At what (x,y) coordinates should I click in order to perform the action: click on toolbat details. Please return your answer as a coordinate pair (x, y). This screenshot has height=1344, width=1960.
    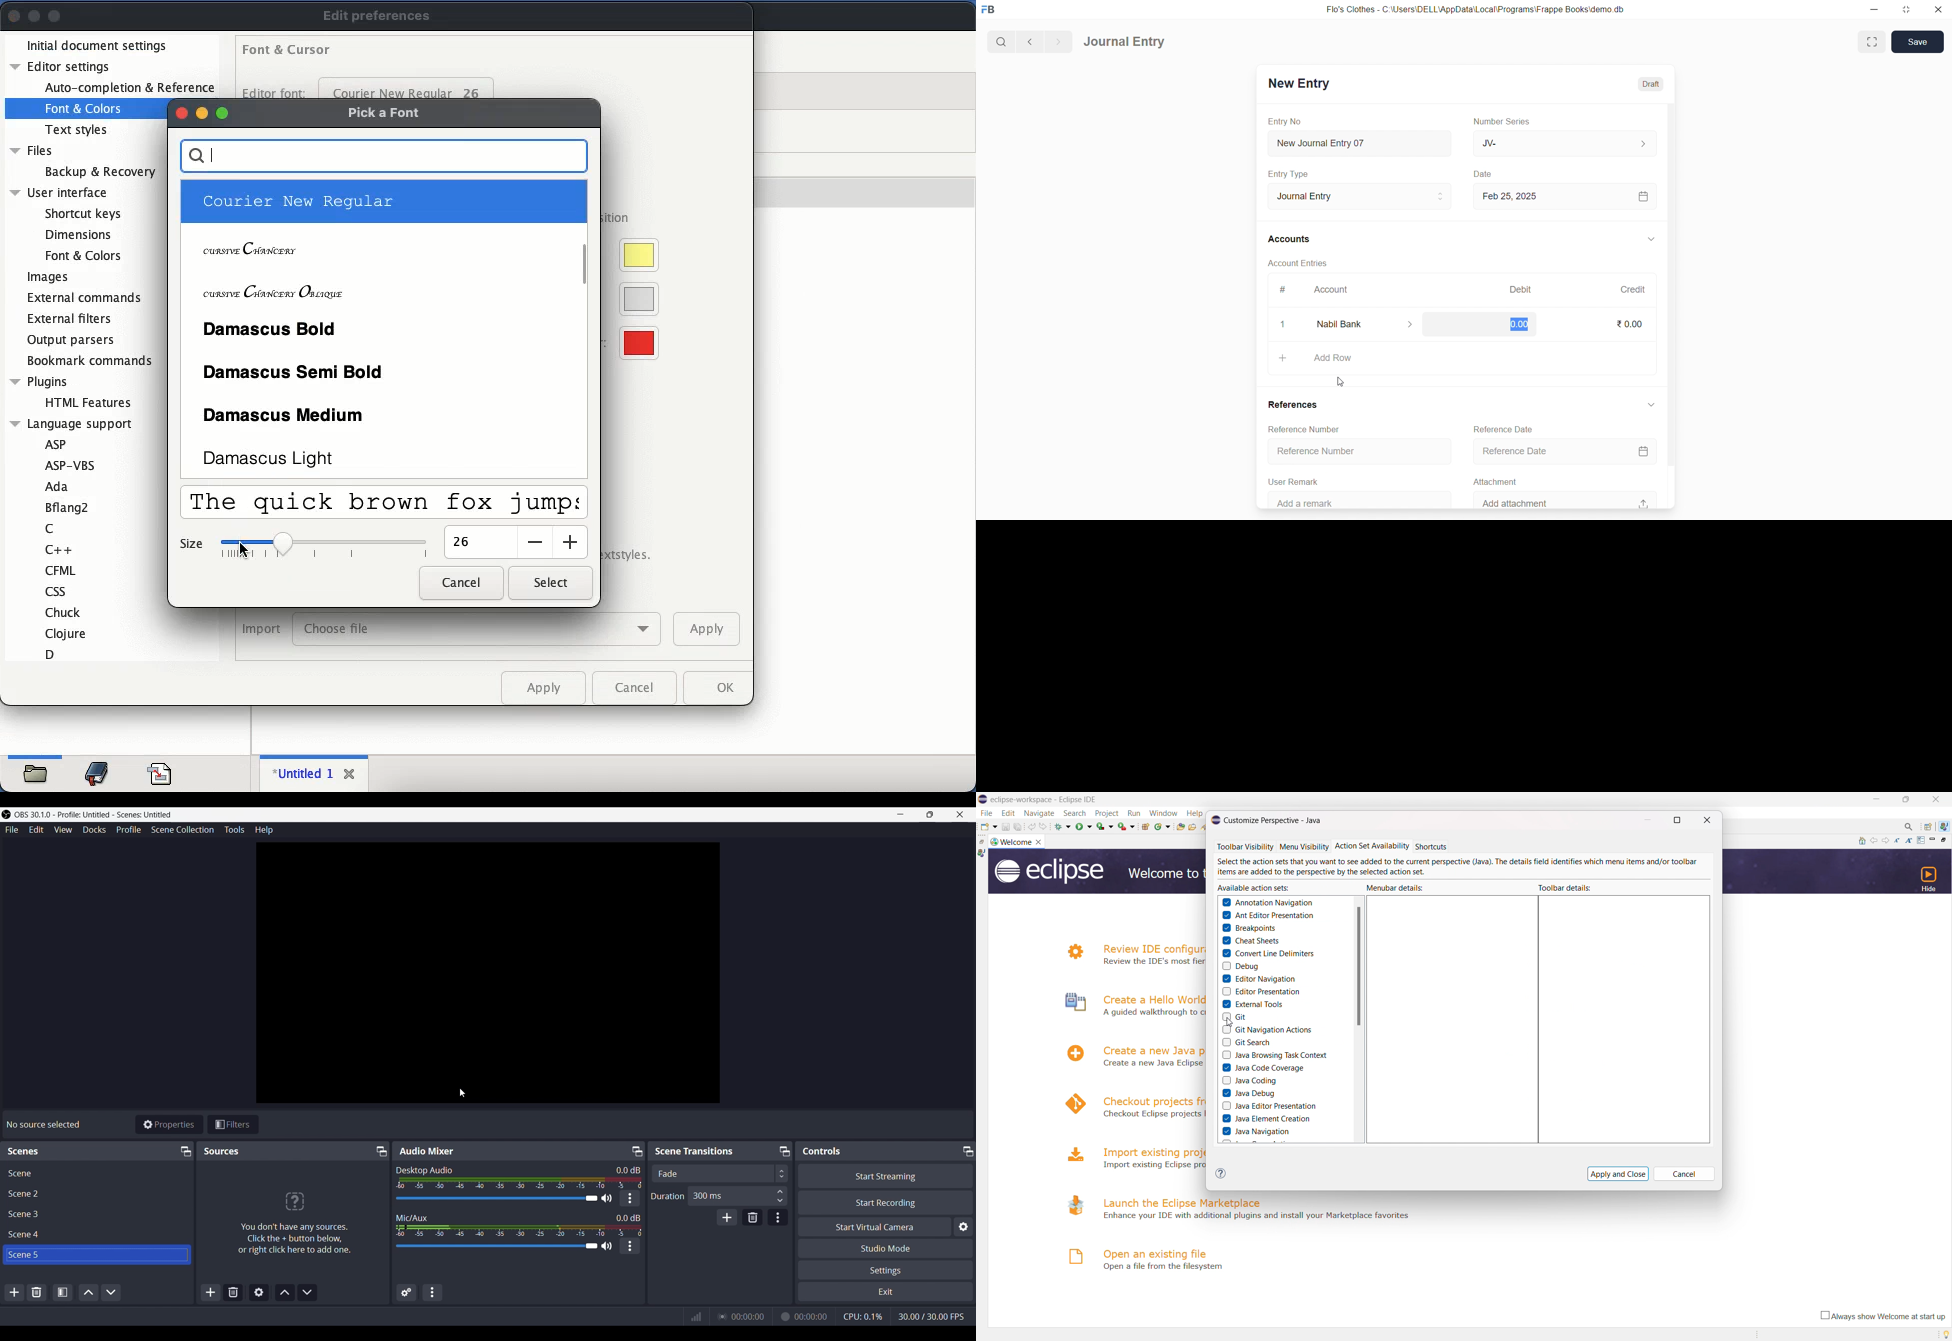
    Looking at the image, I should click on (1567, 887).